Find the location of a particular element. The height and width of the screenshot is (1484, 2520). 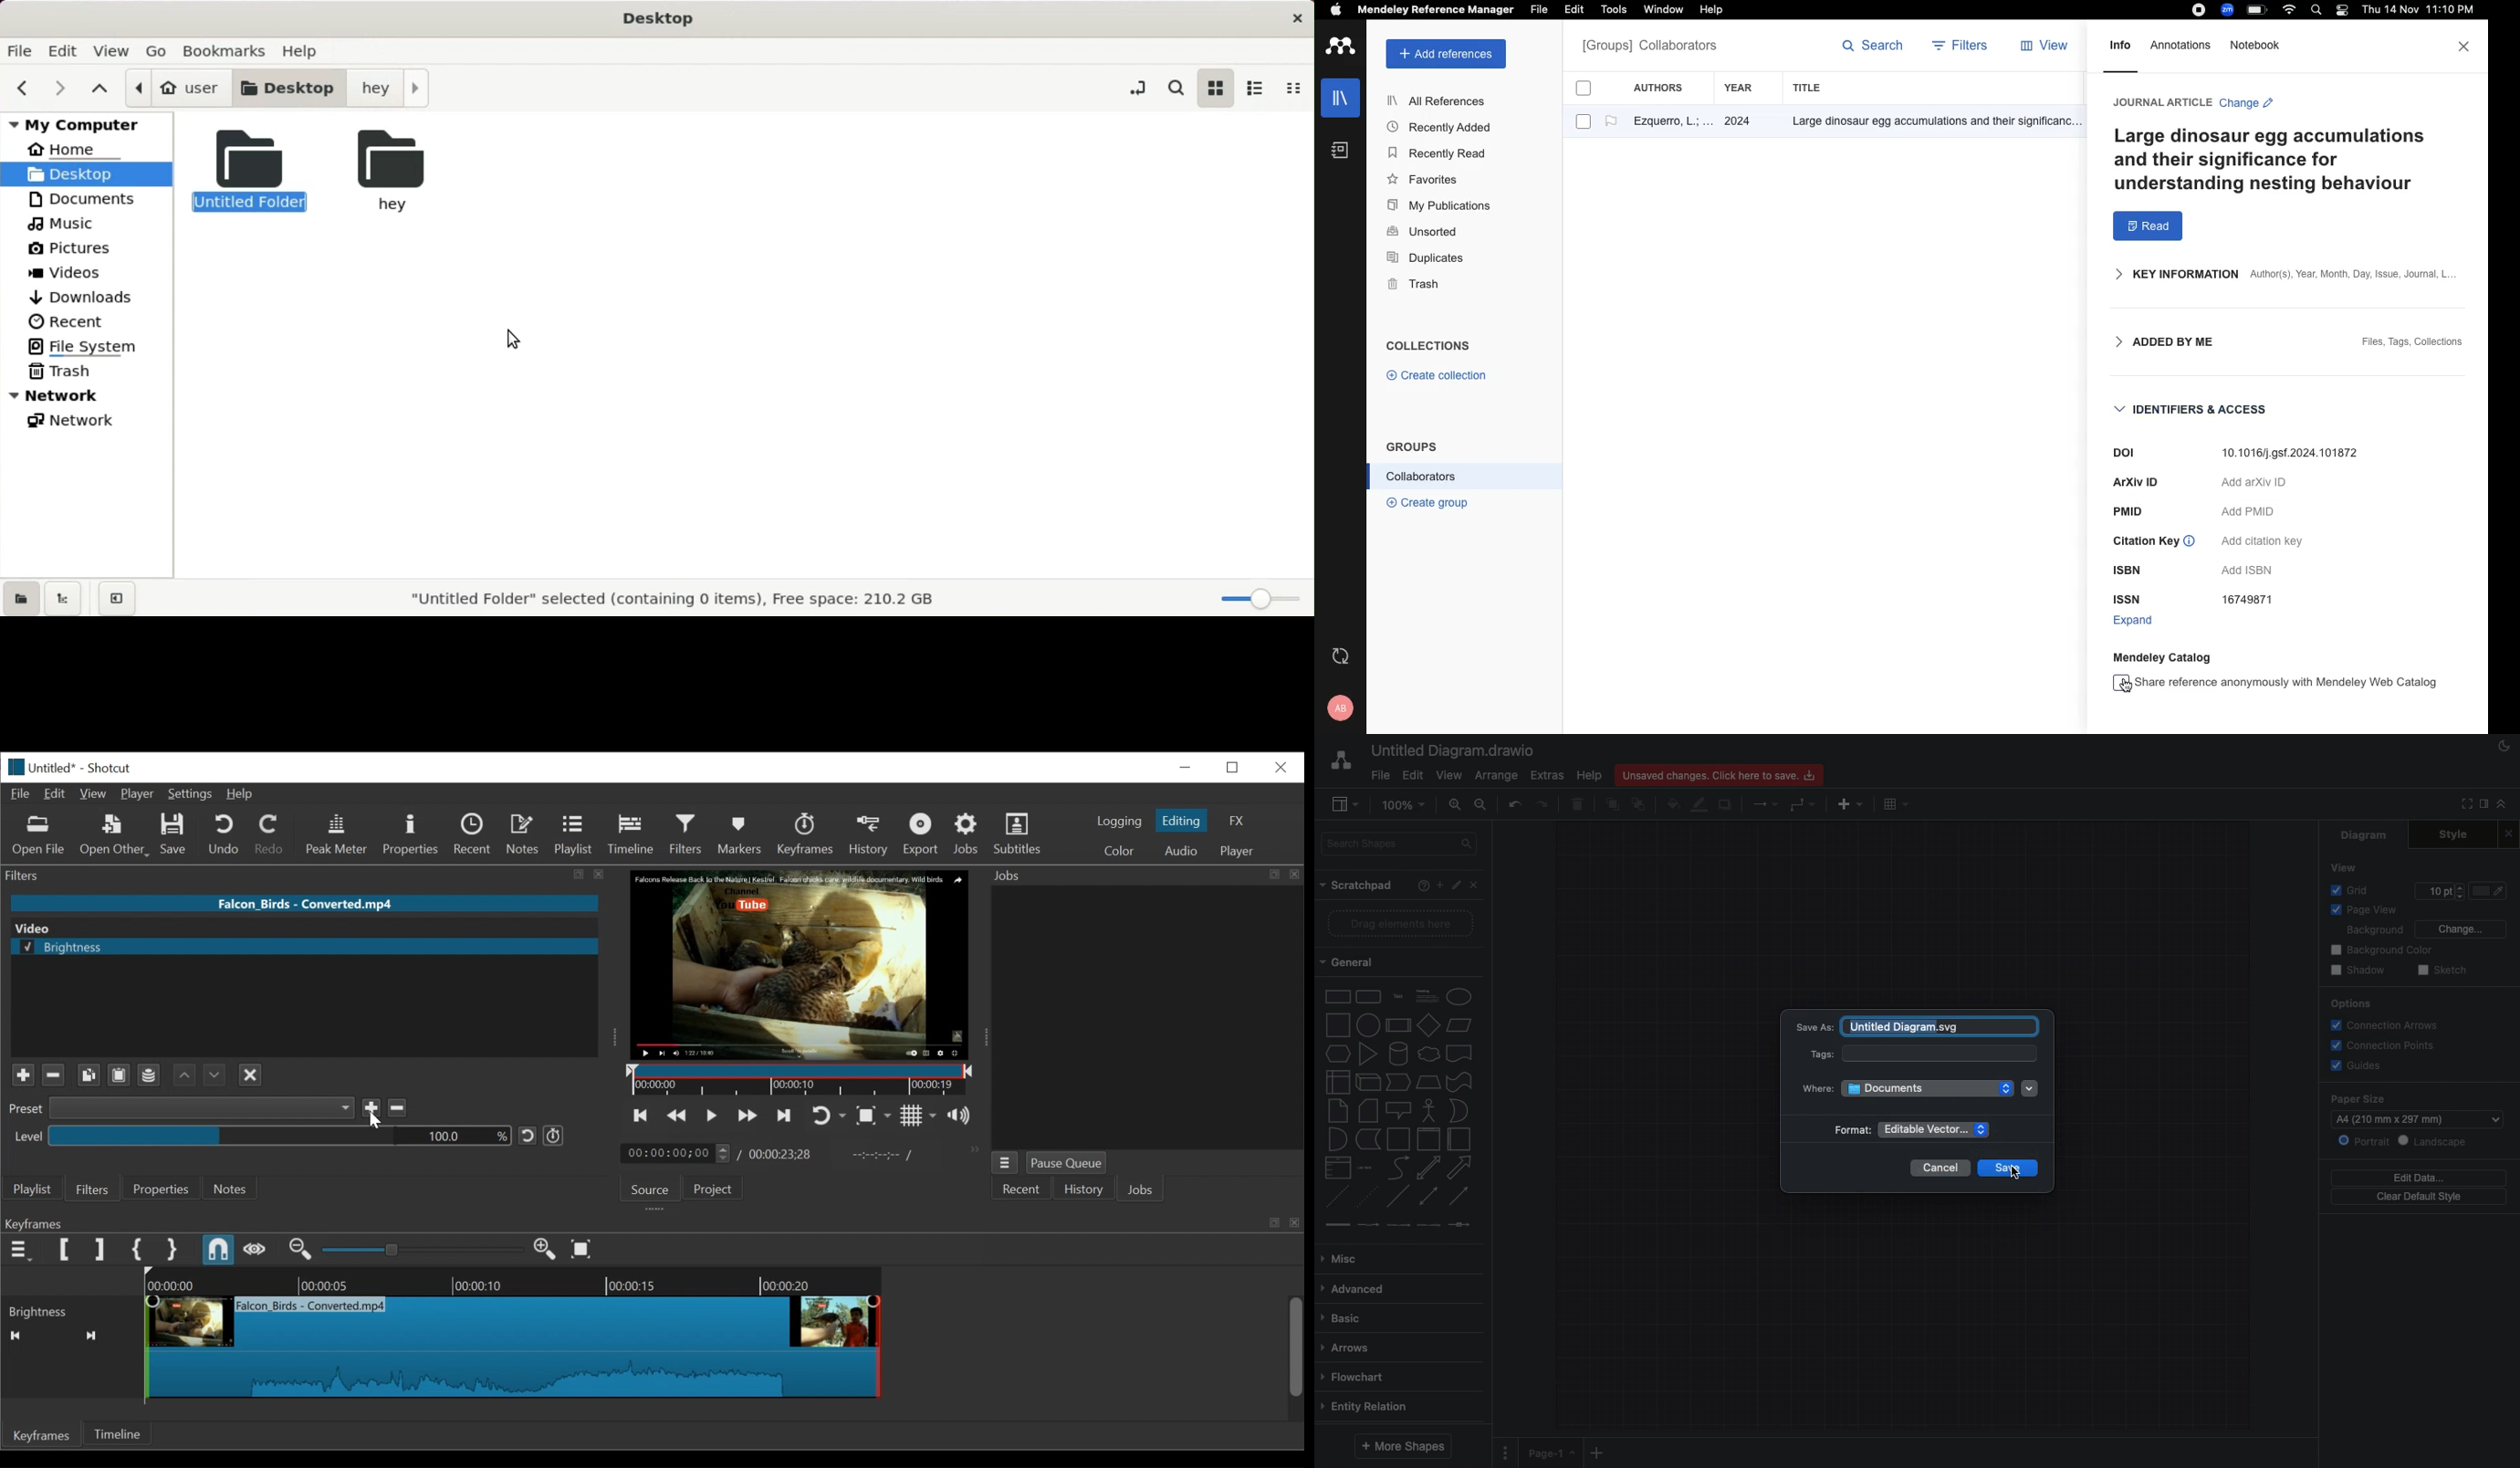

In point is located at coordinates (875, 1155).